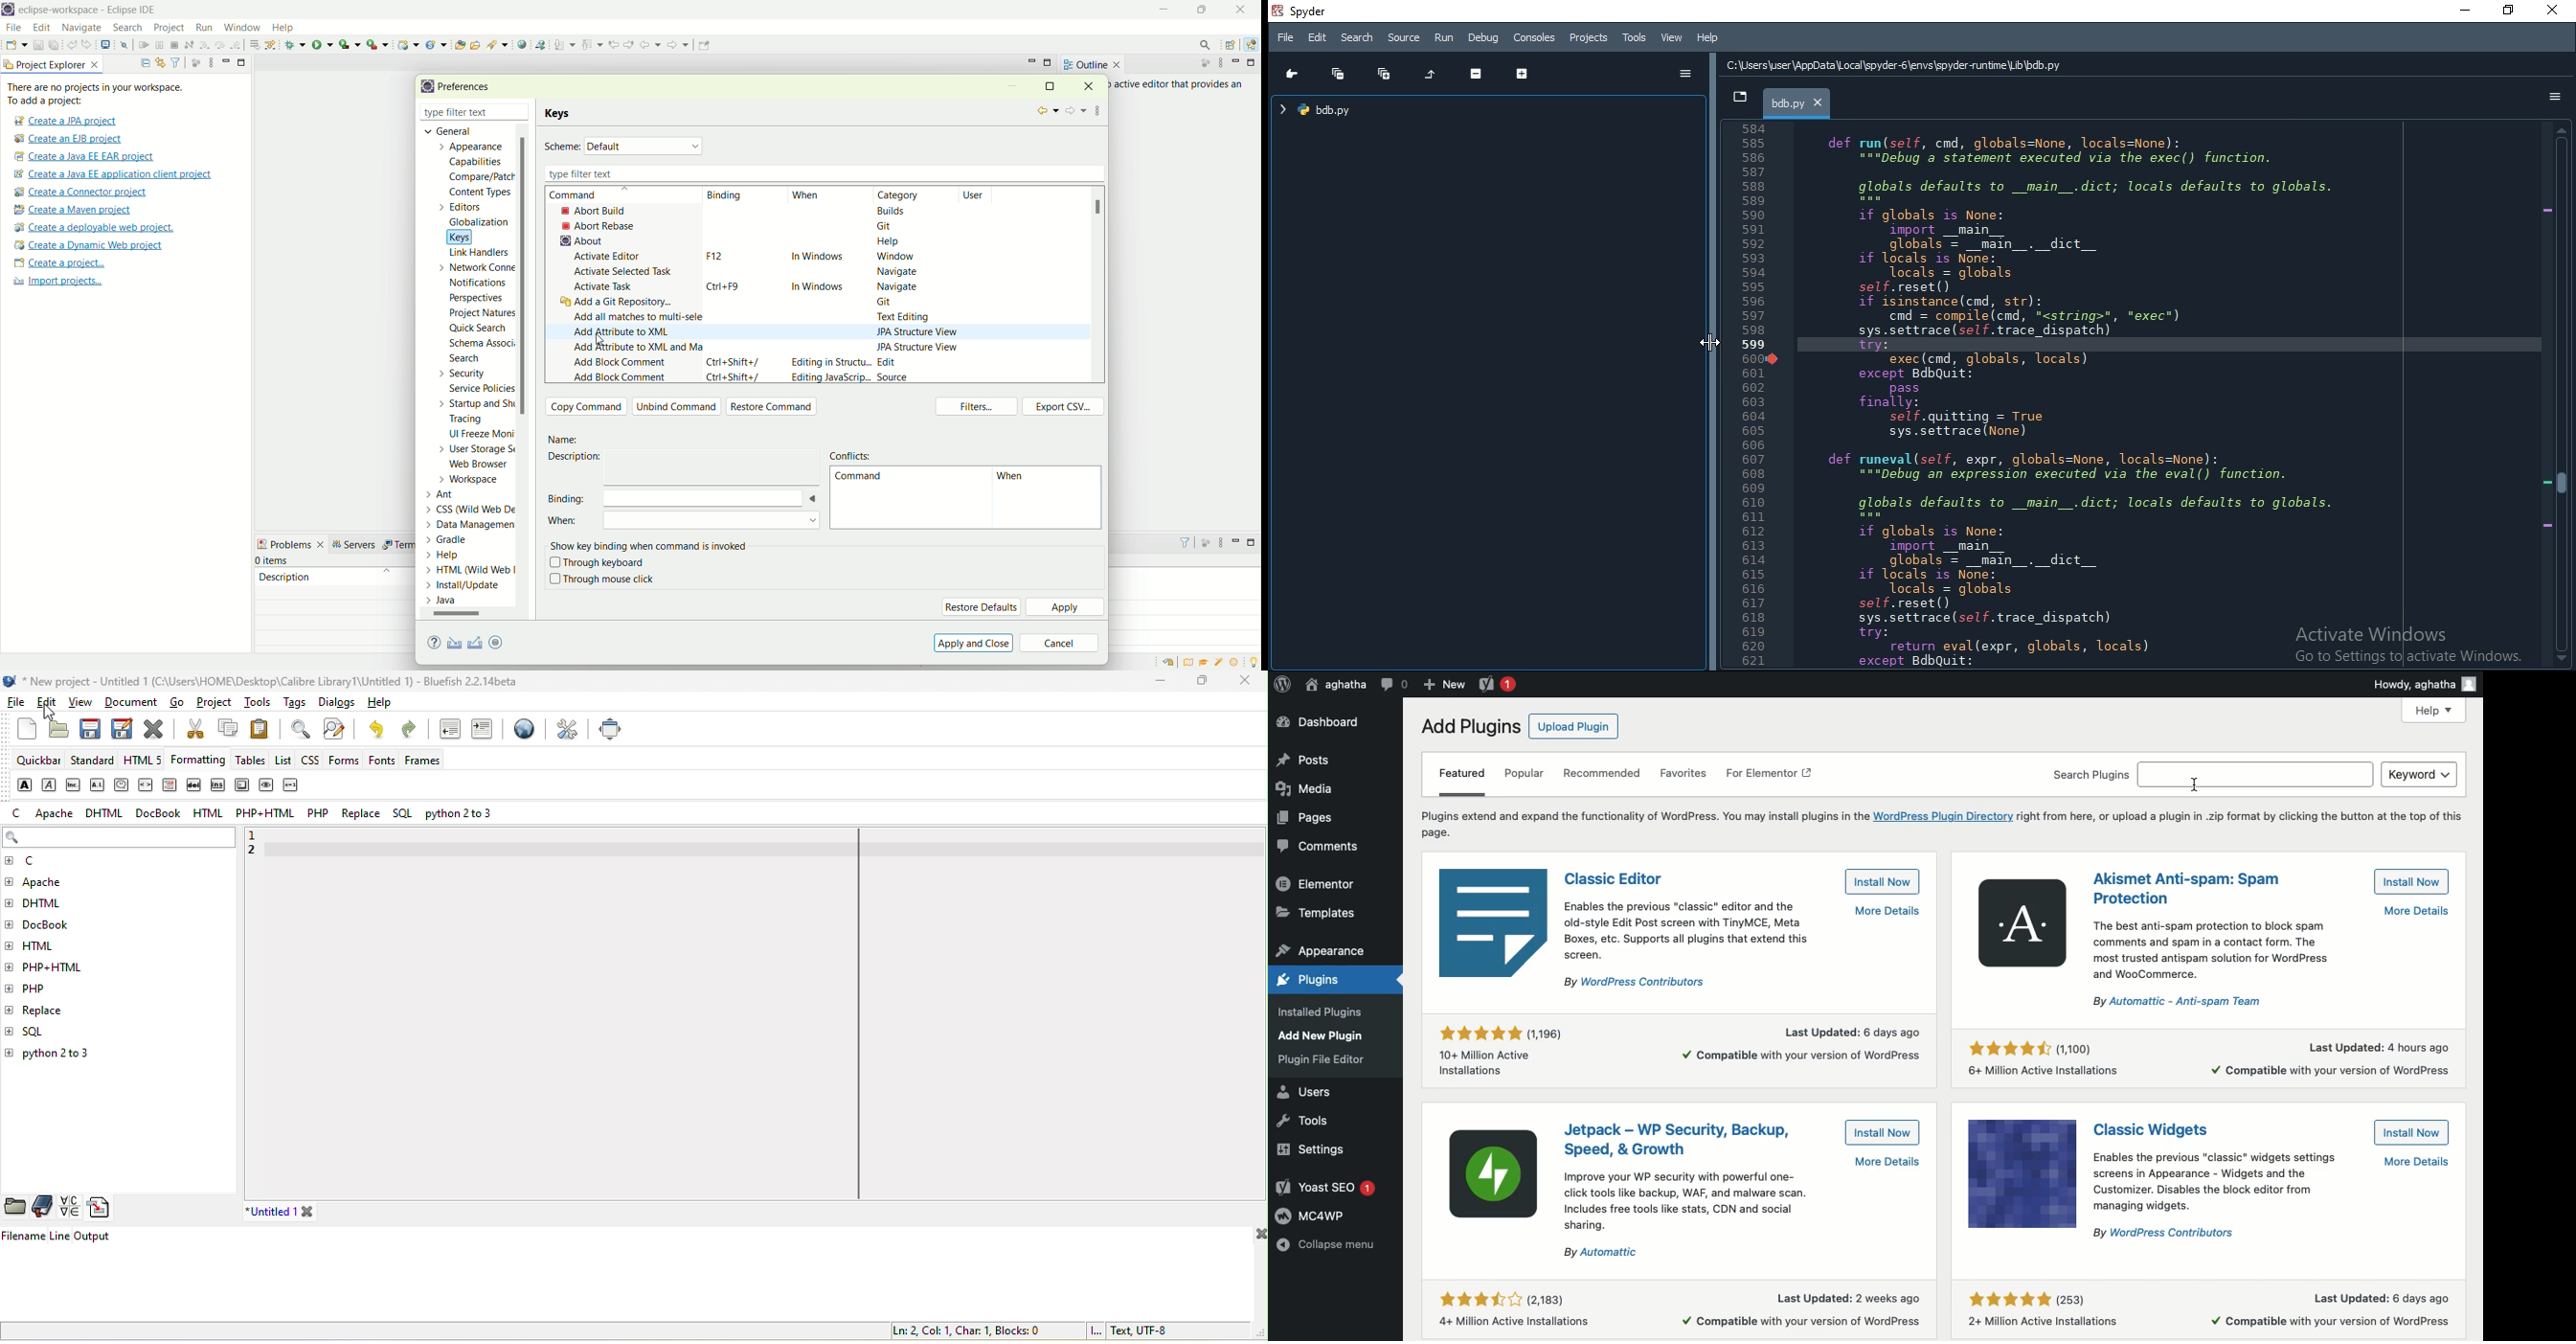  Describe the element at coordinates (291, 543) in the screenshot. I see `problems` at that location.